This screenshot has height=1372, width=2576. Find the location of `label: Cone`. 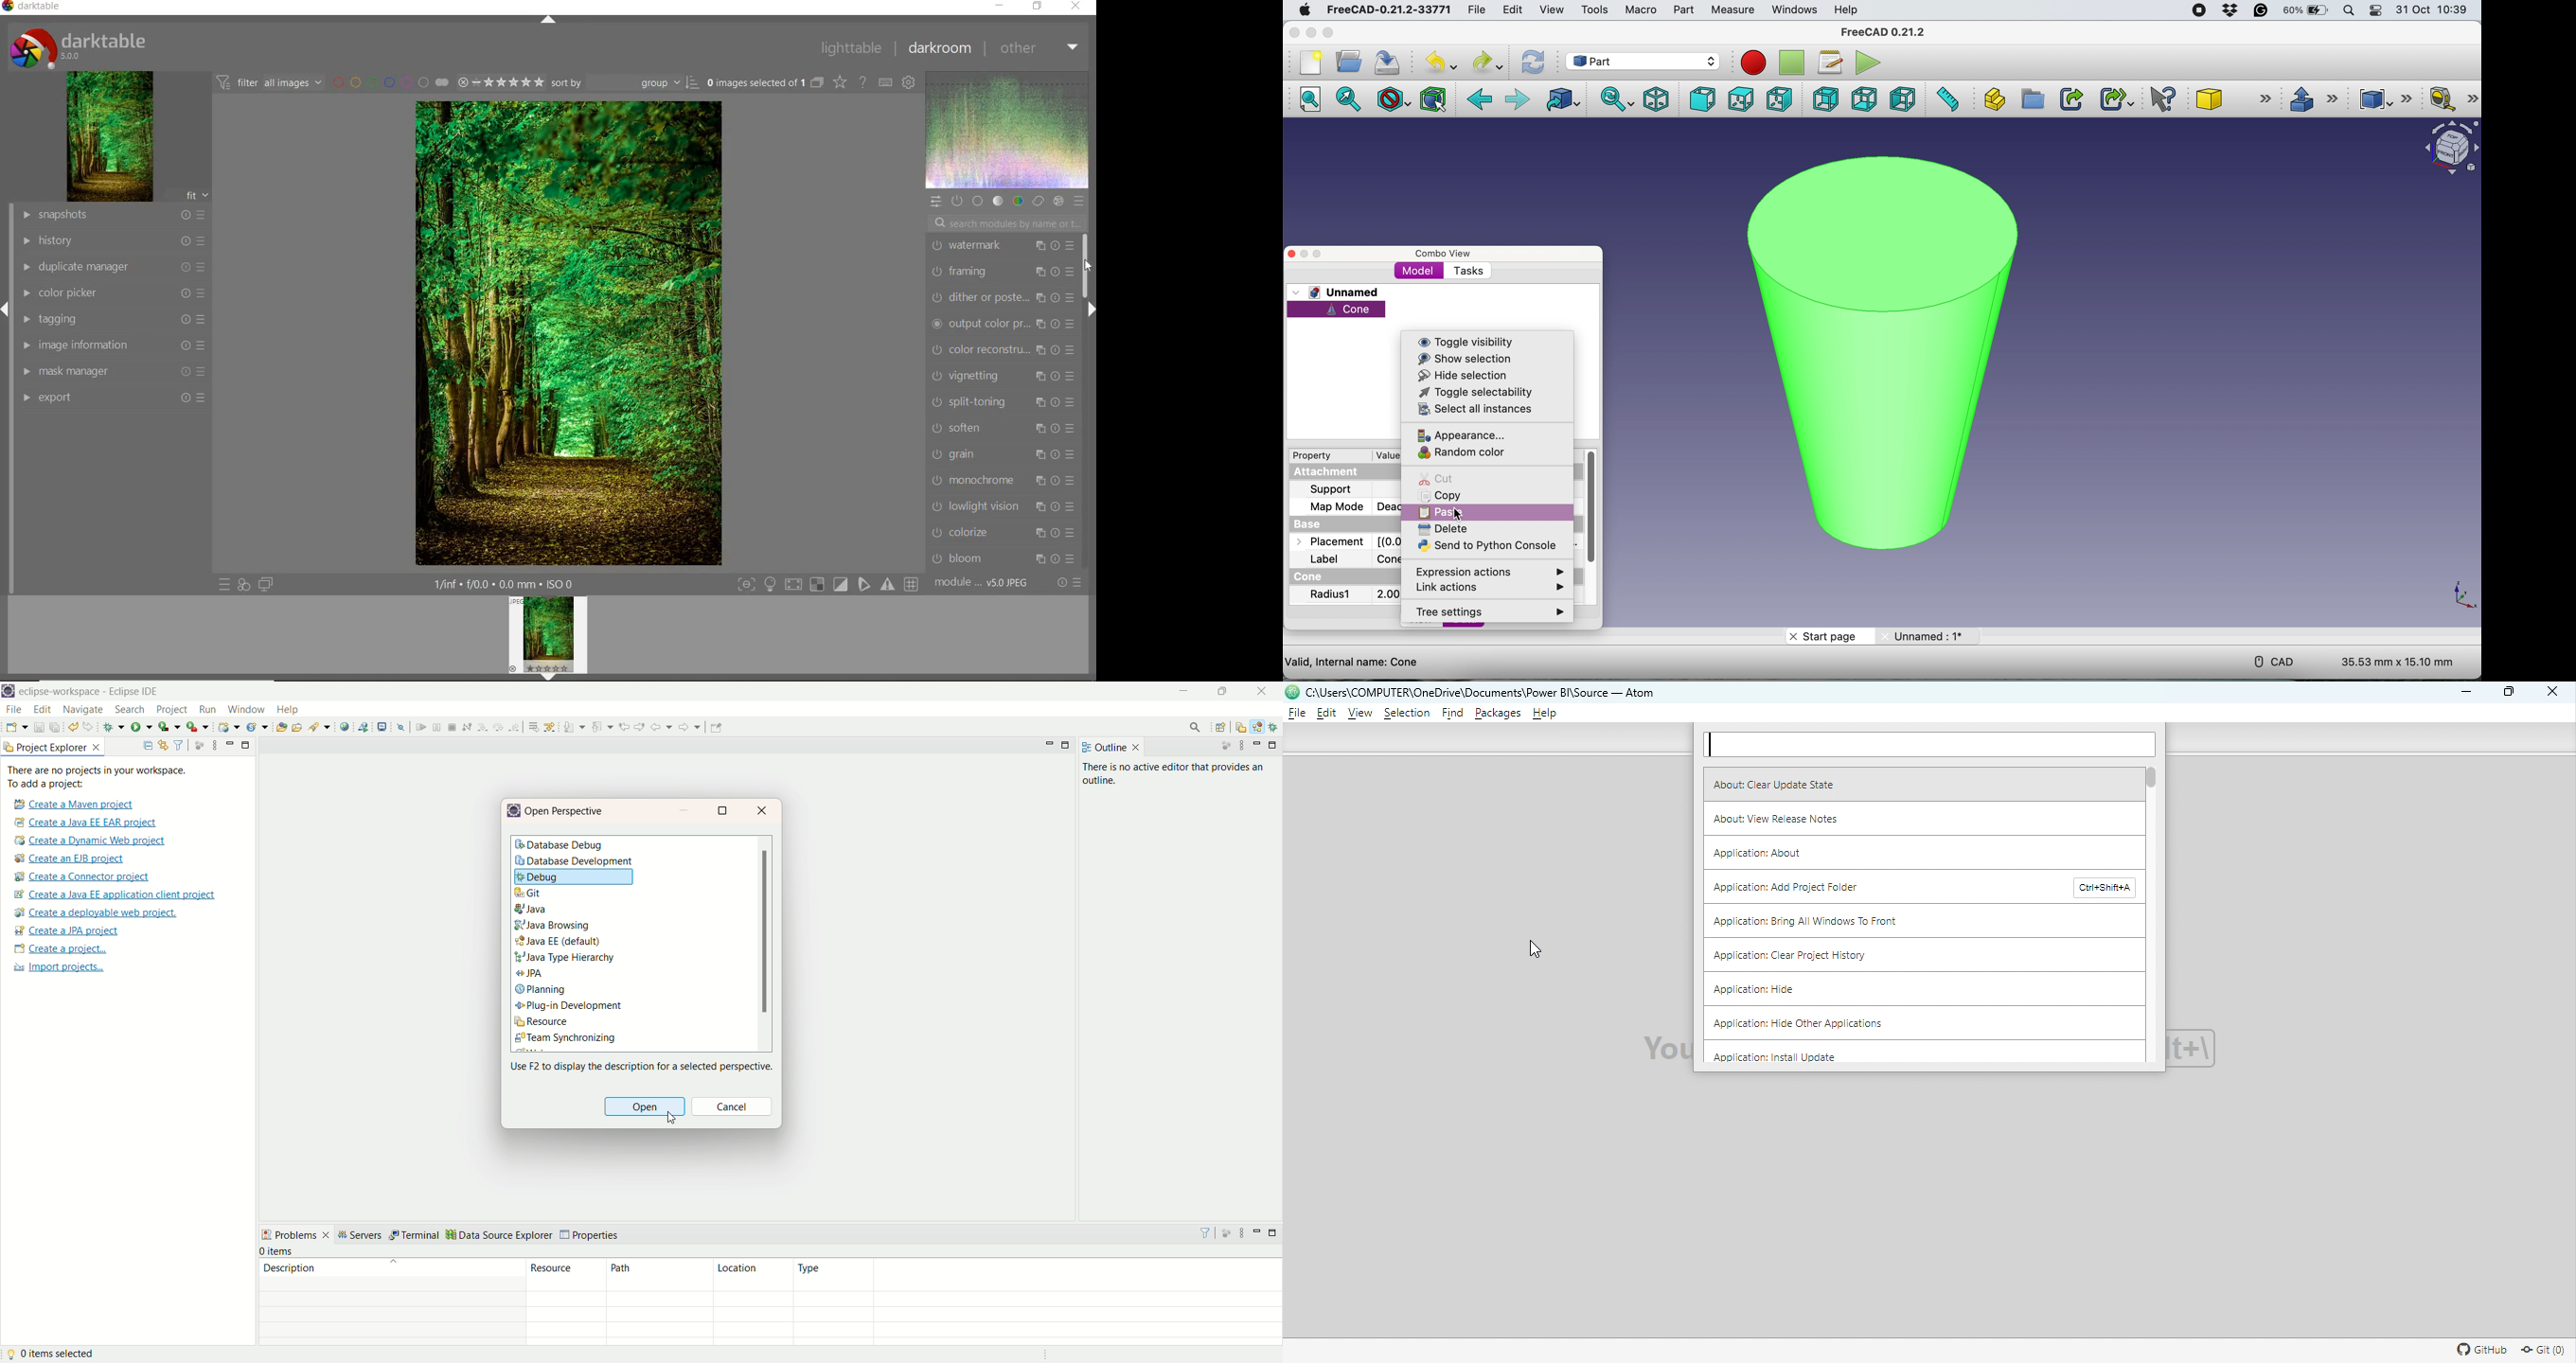

label: Cone is located at coordinates (1349, 559).